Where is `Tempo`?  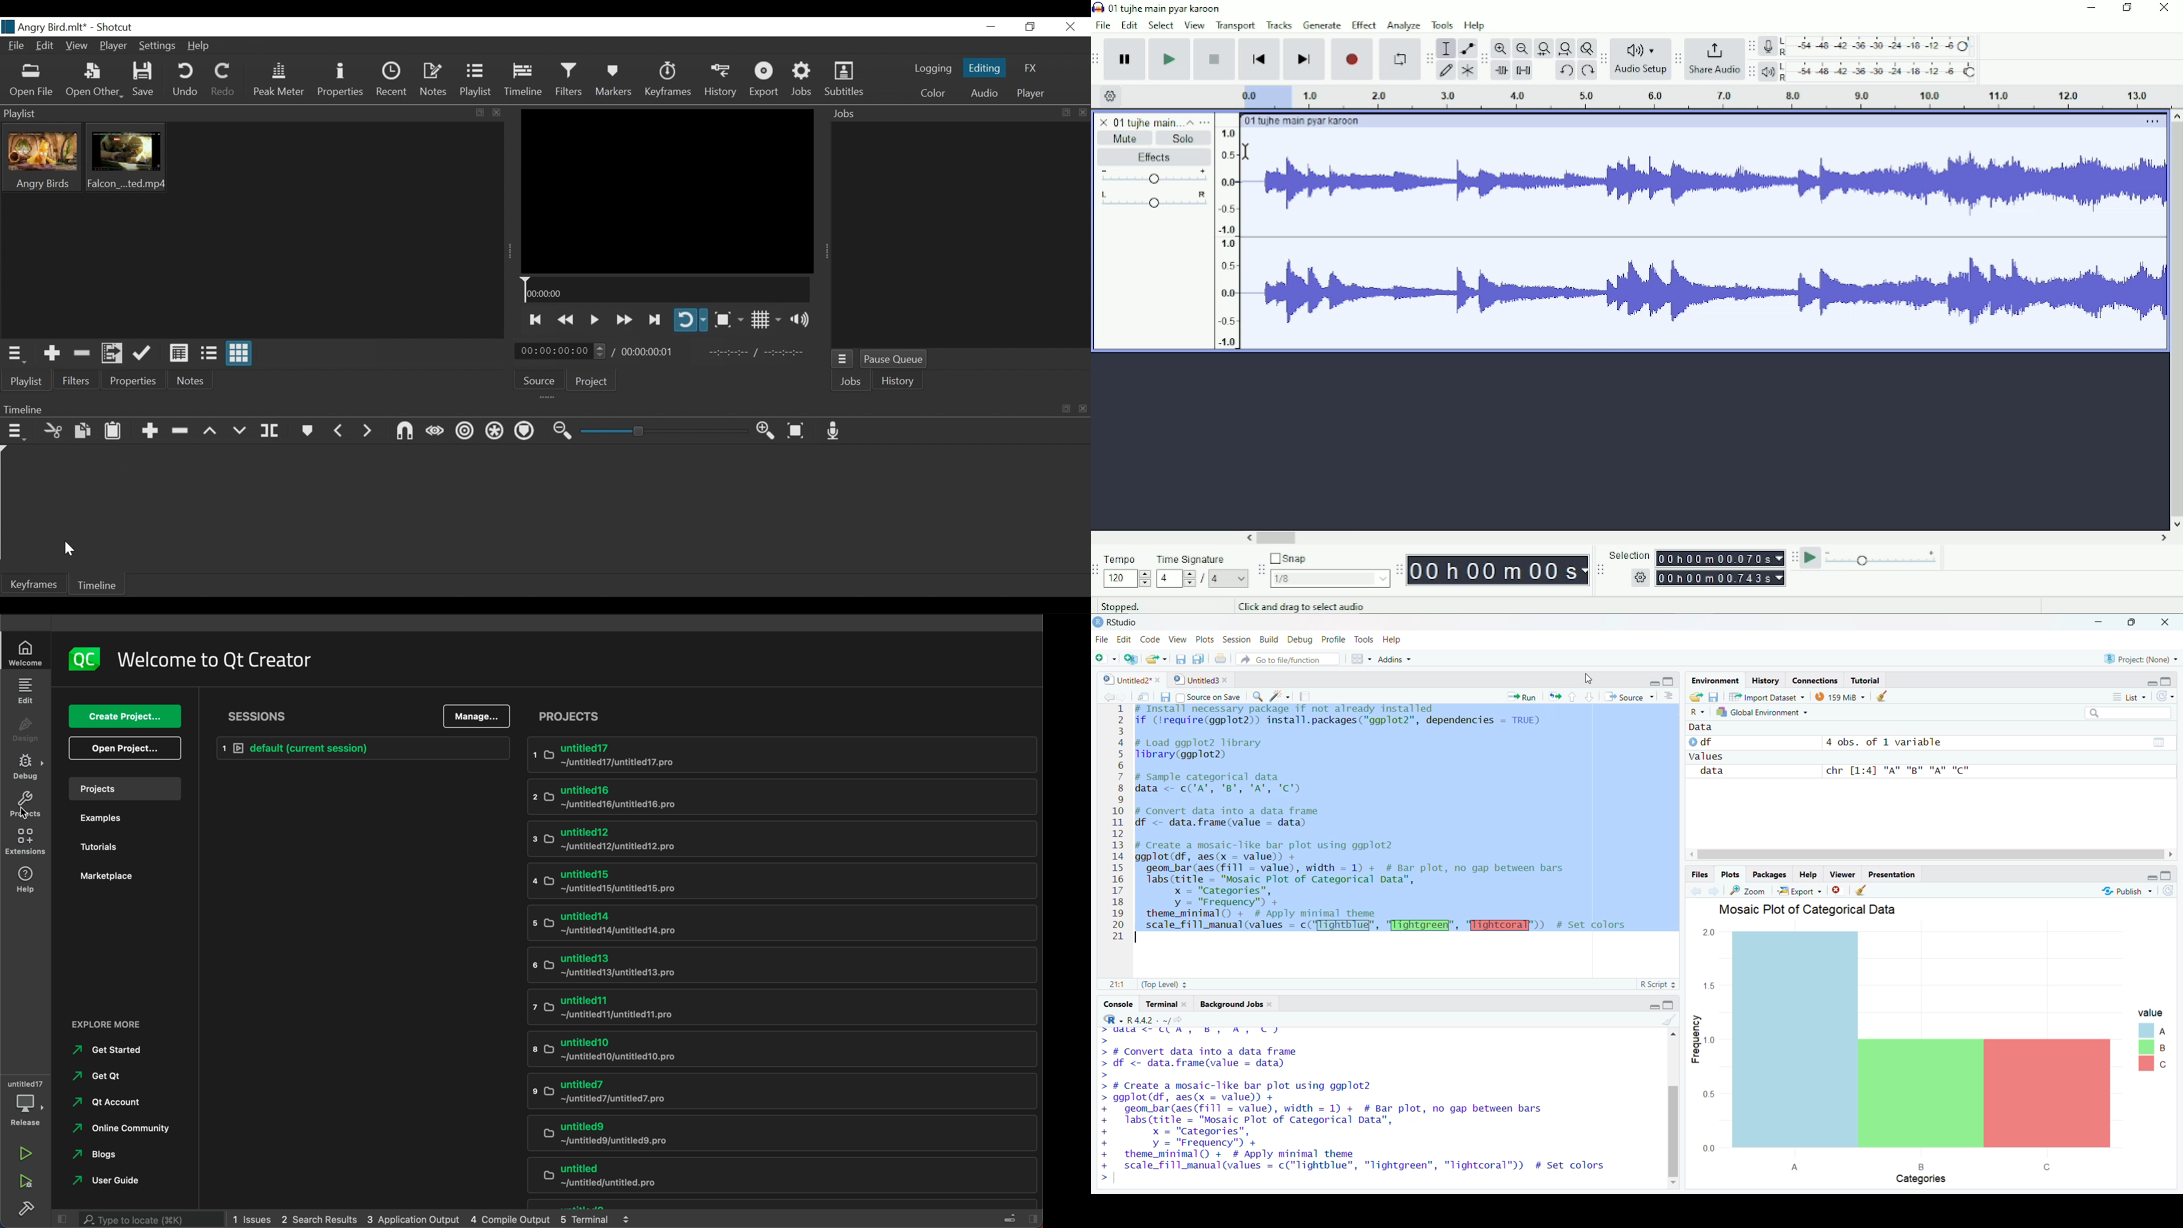 Tempo is located at coordinates (1127, 559).